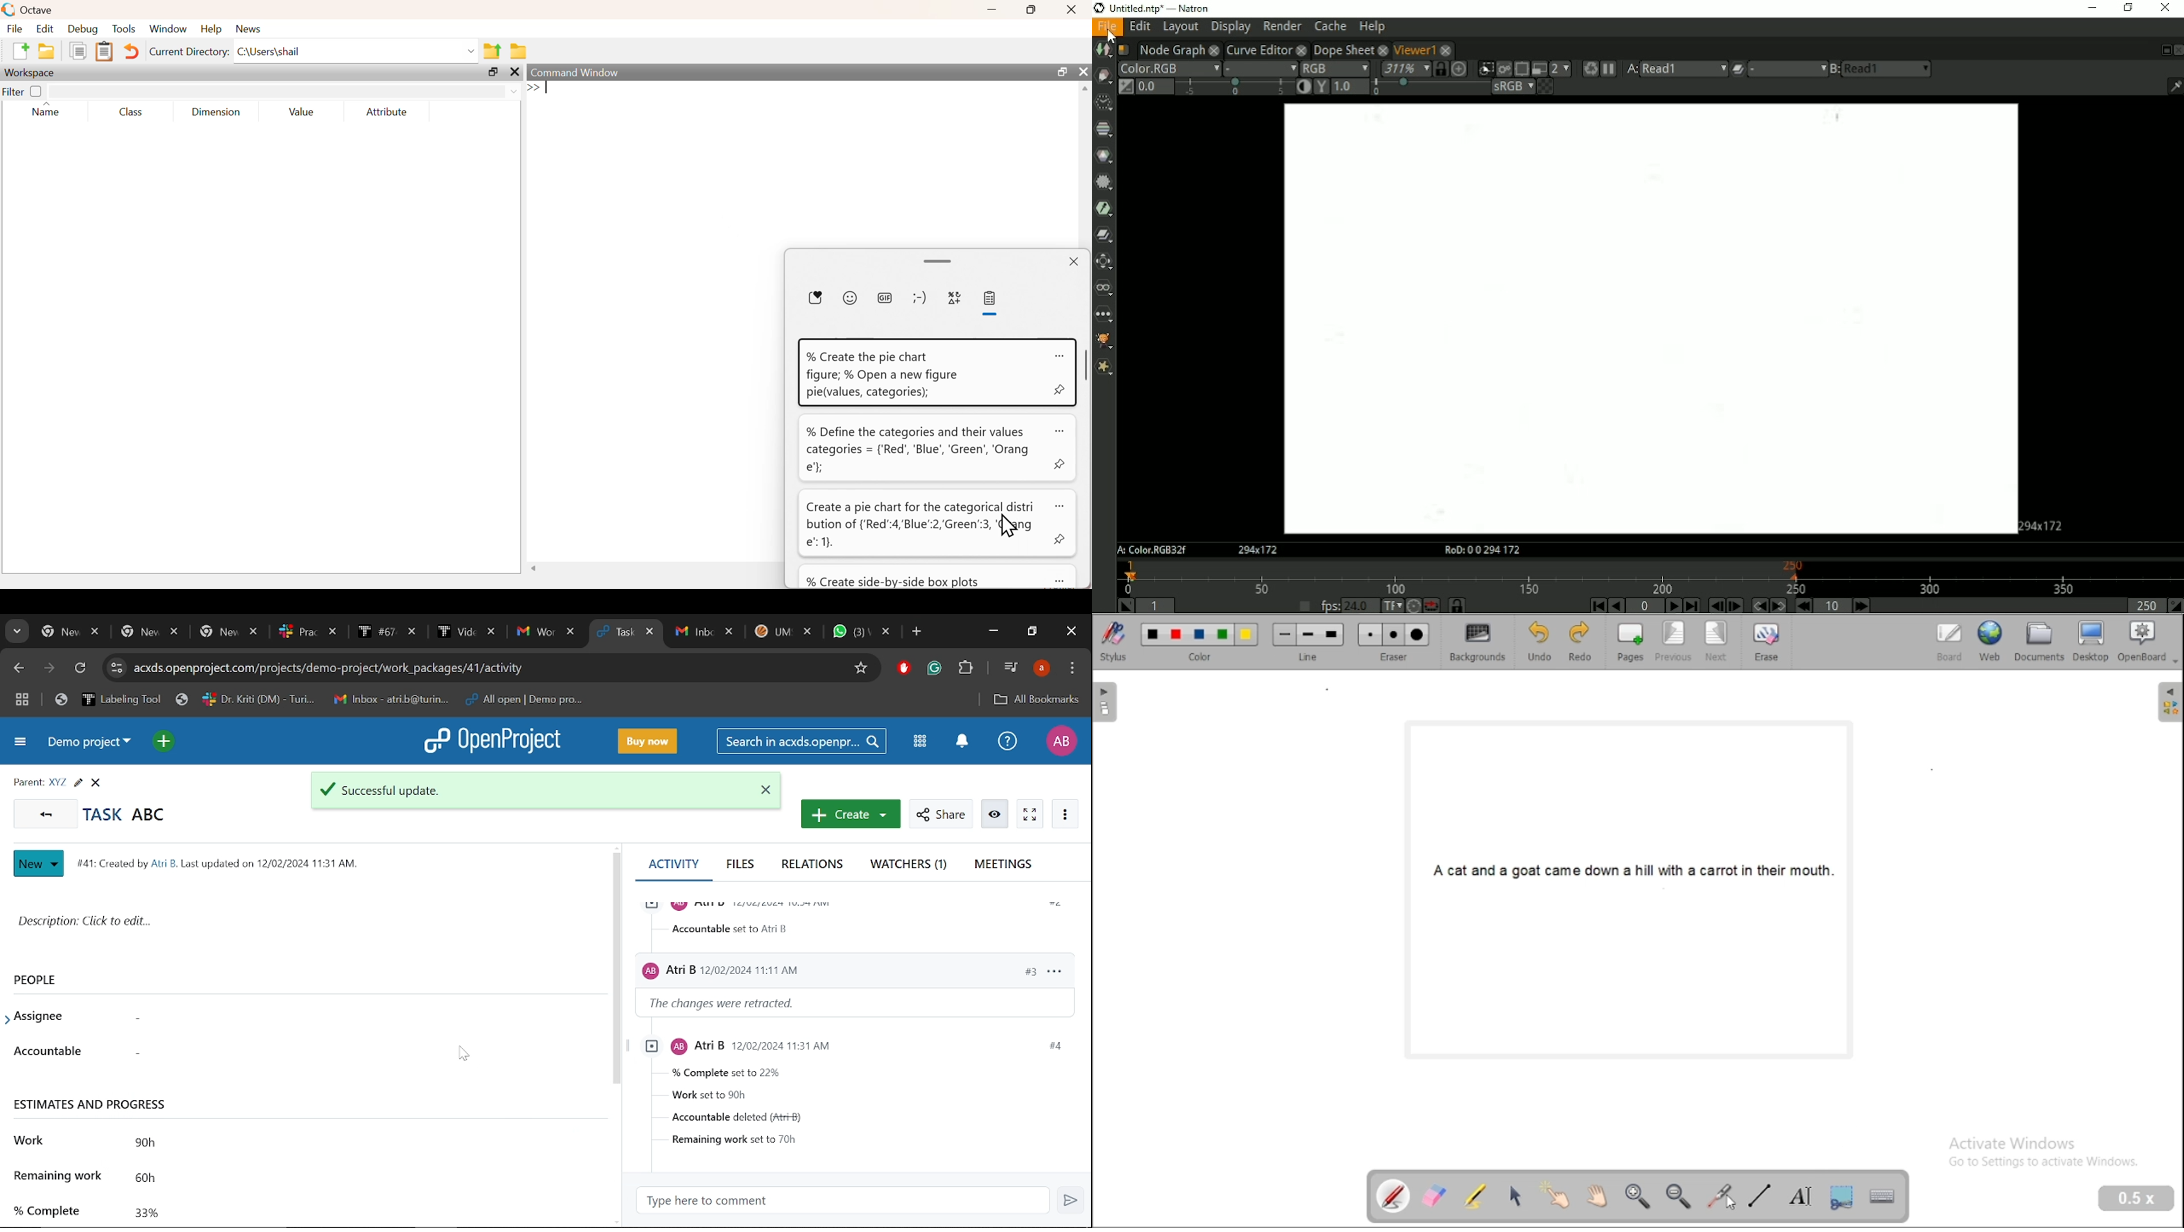 Image resolution: width=2184 pixels, height=1232 pixels. Describe the element at coordinates (1073, 10) in the screenshot. I see `close` at that location.